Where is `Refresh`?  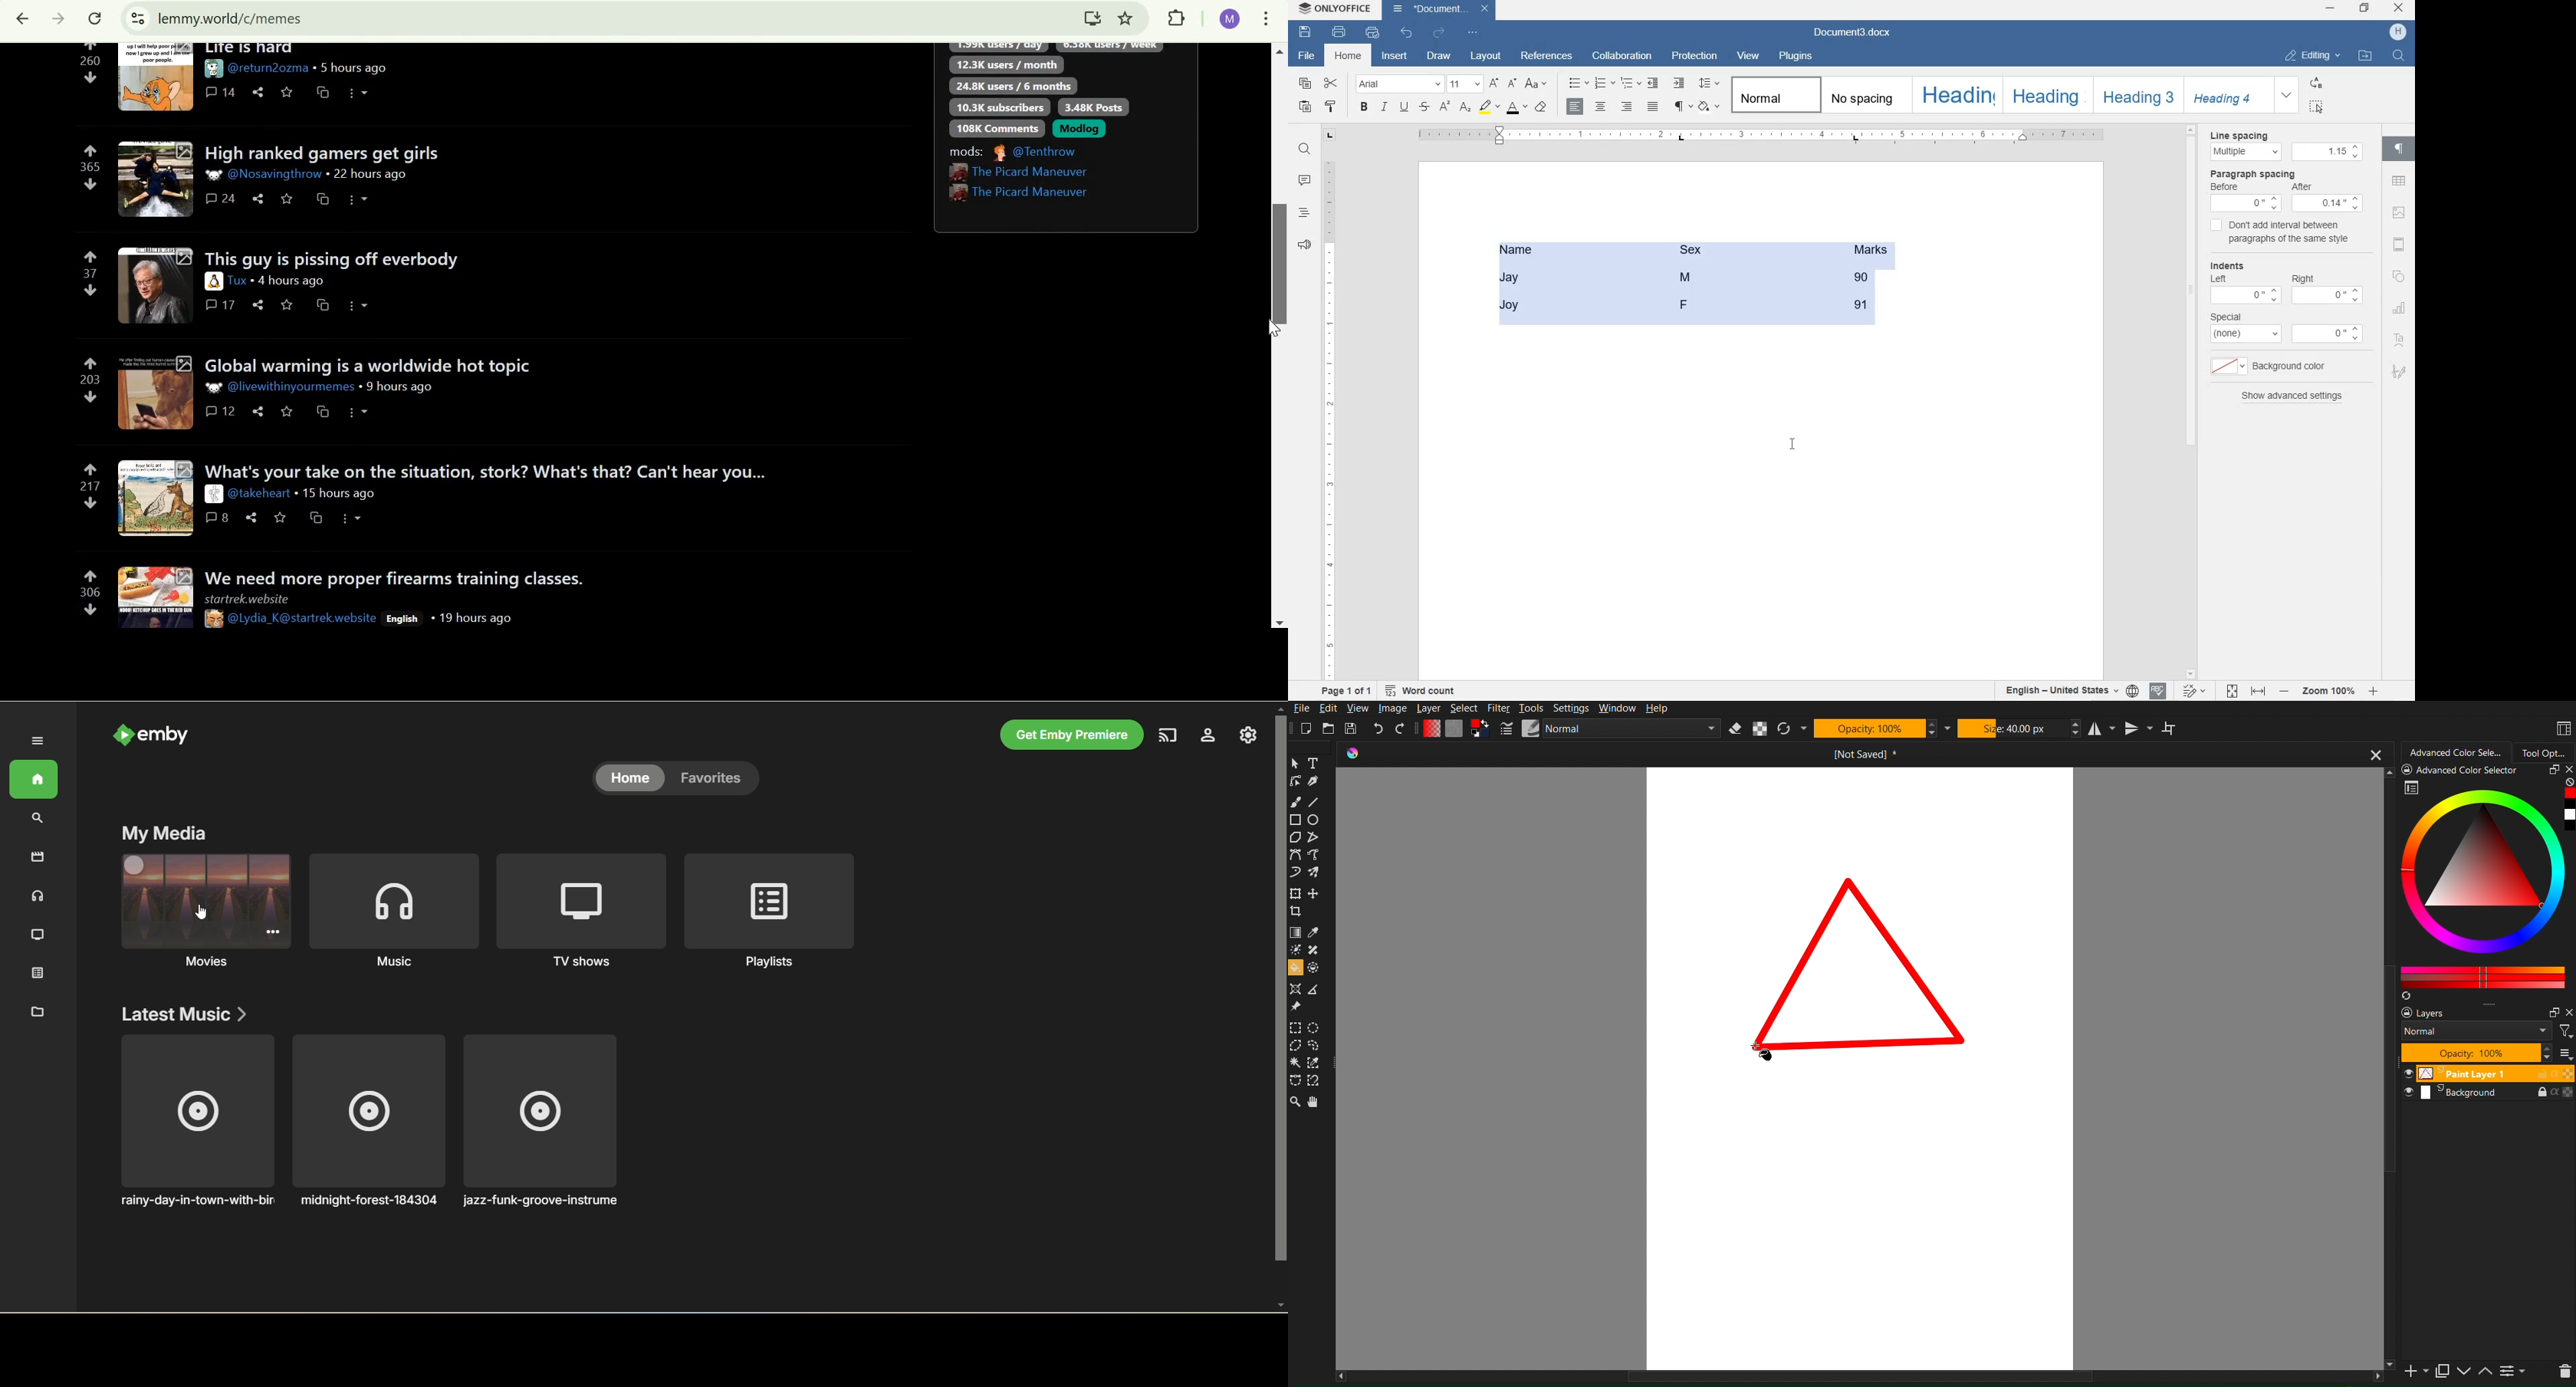
Refresh is located at coordinates (1784, 729).